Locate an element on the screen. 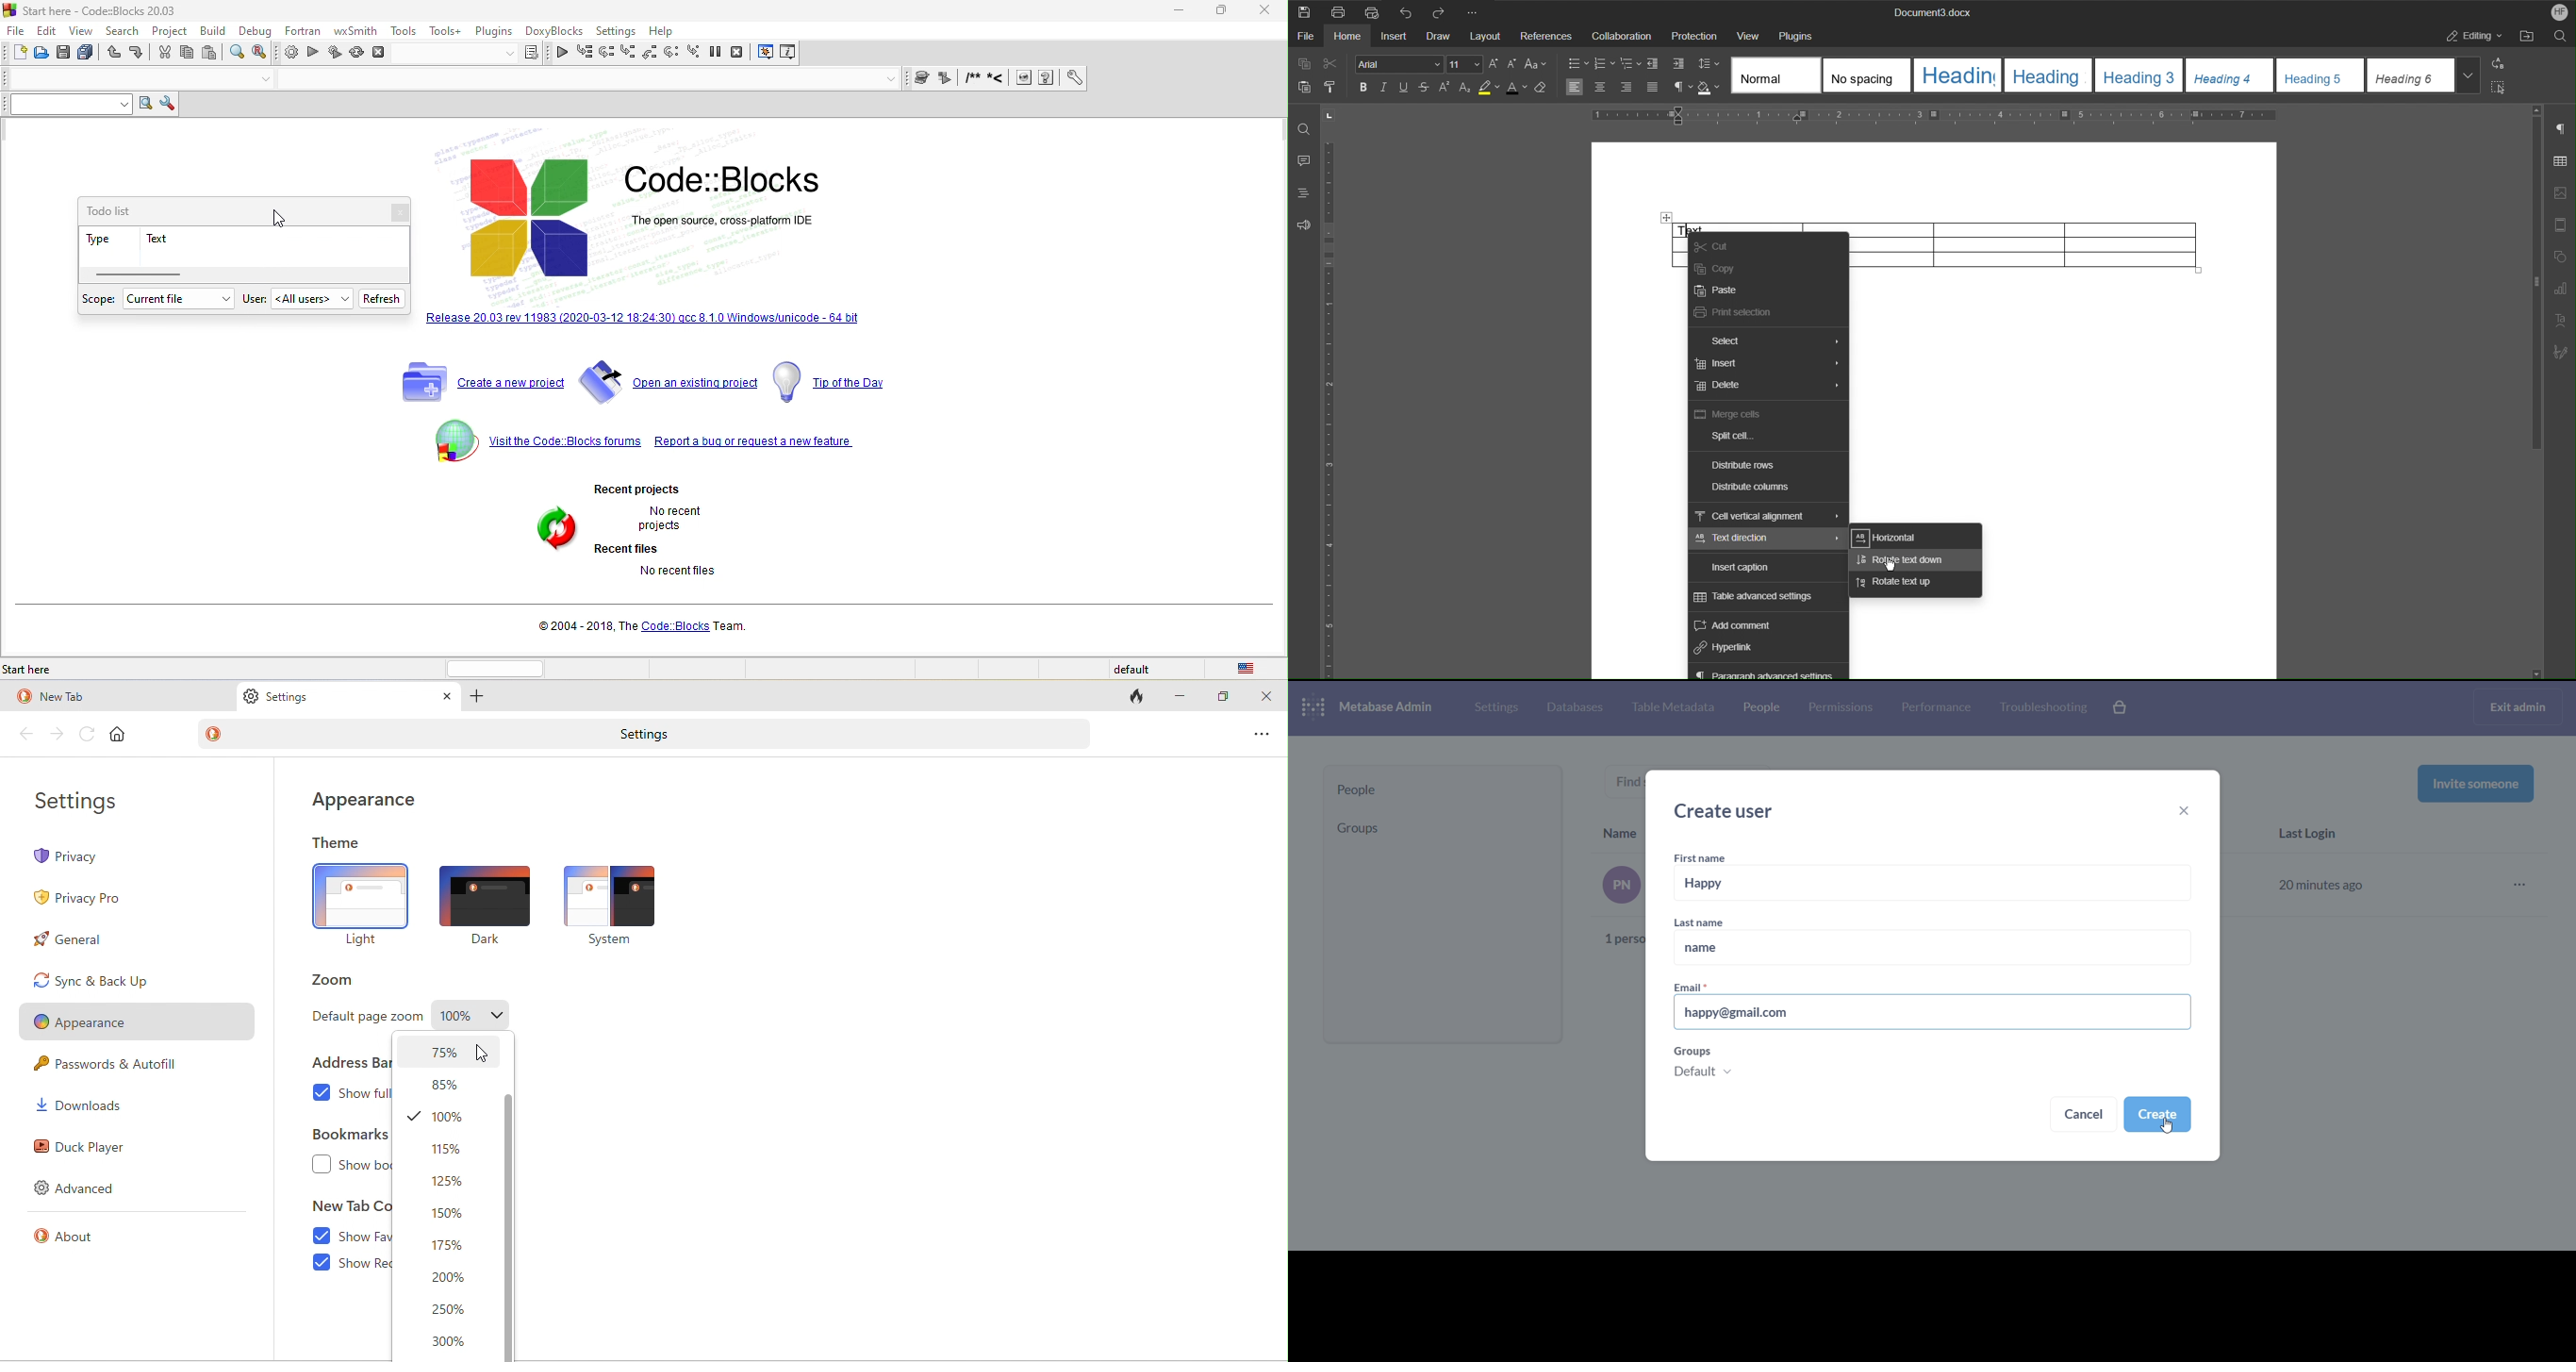 The width and height of the screenshot is (2576, 1372). people is located at coordinates (1443, 790).